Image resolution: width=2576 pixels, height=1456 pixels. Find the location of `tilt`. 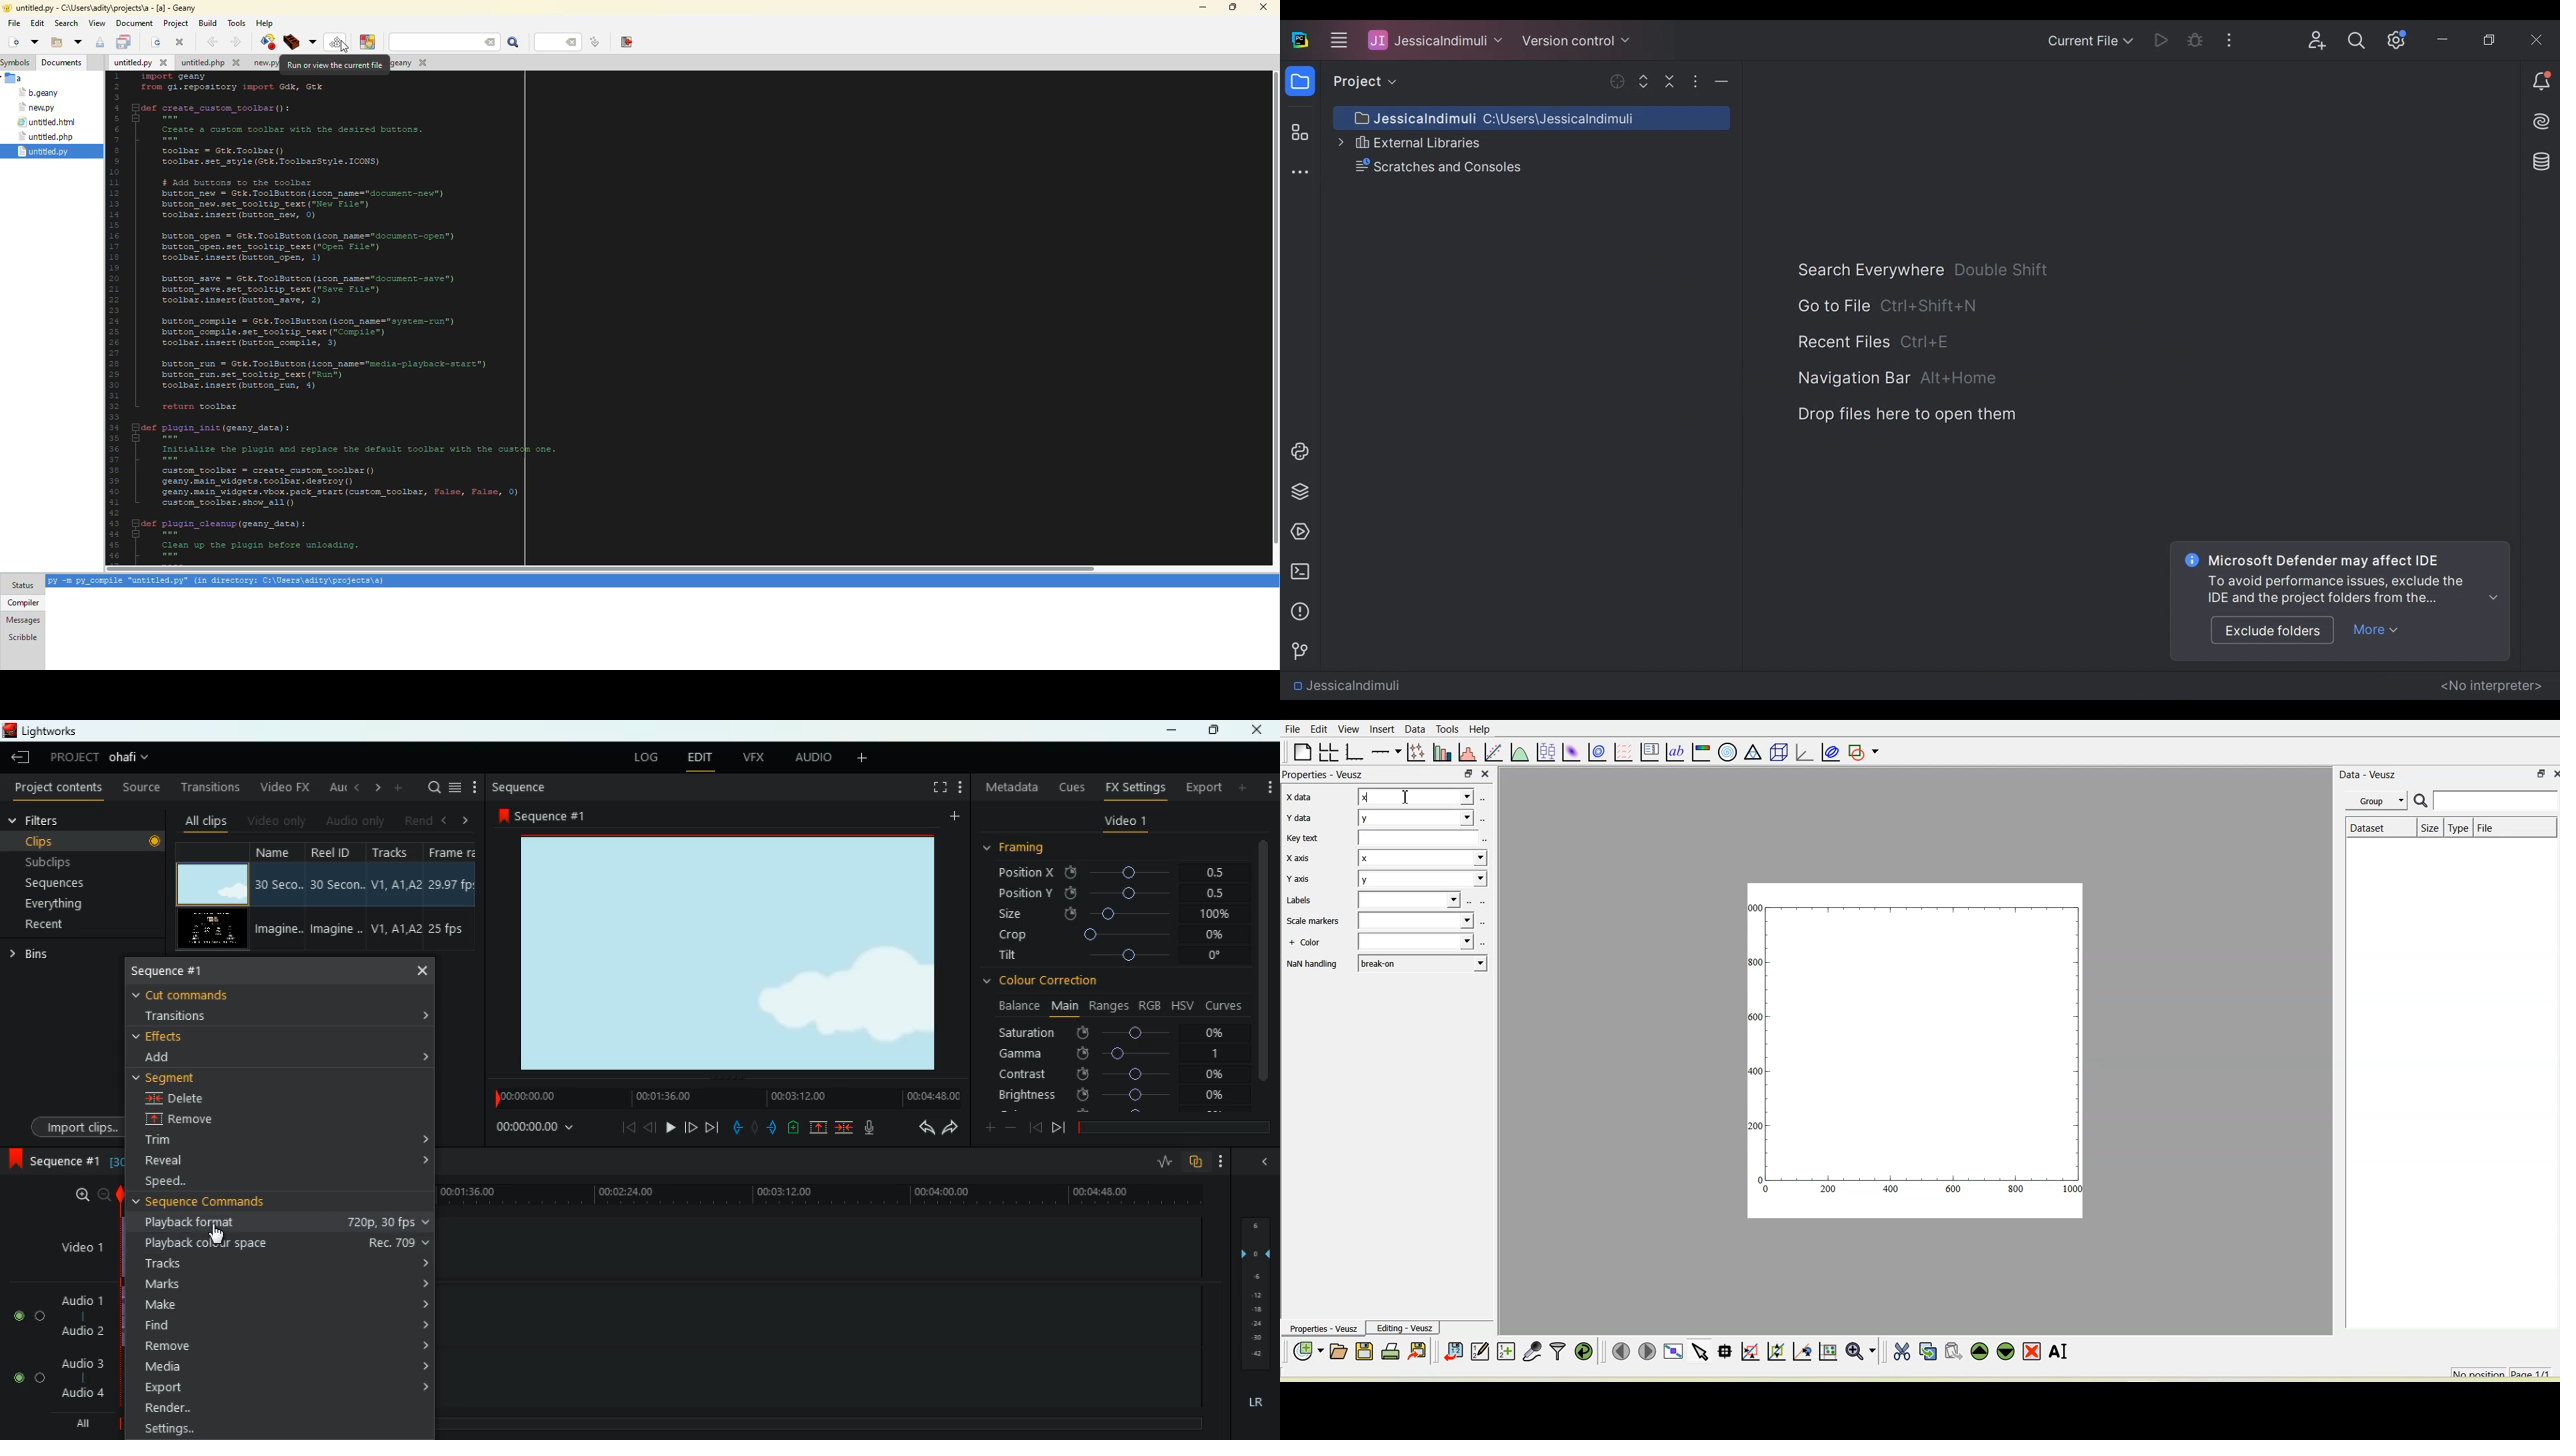

tilt is located at coordinates (1115, 957).